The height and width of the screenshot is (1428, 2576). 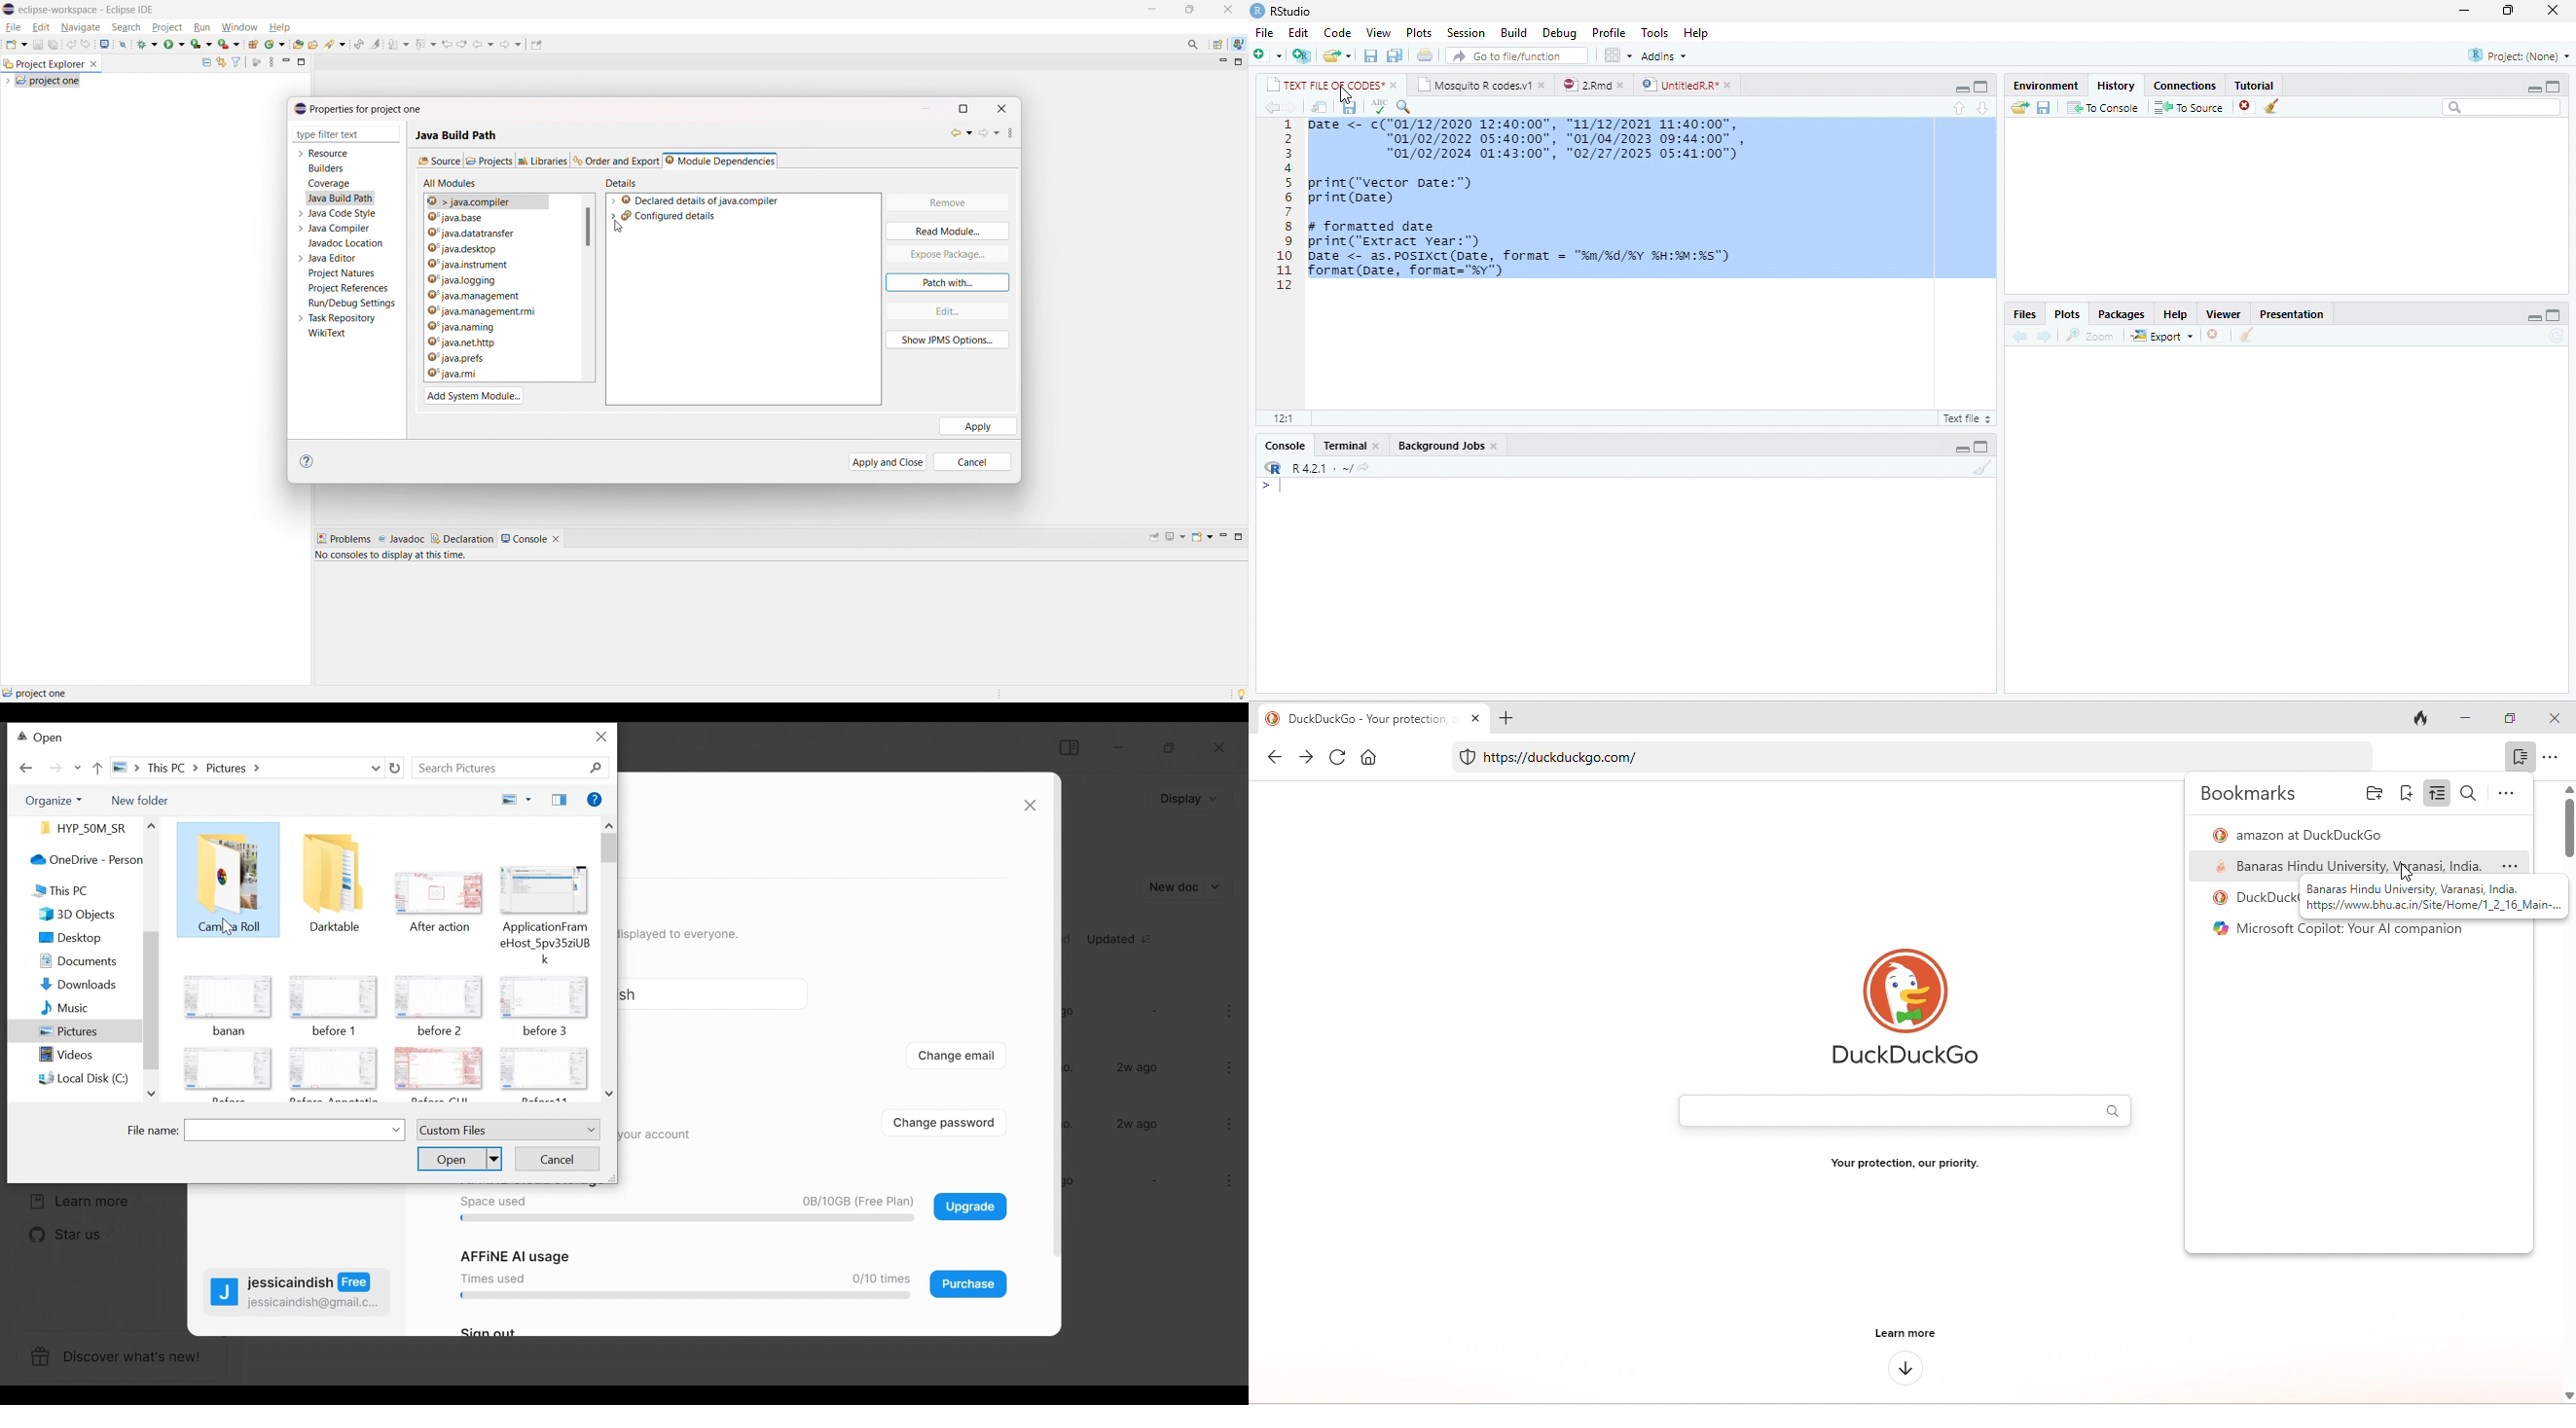 What do you see at coordinates (1983, 467) in the screenshot?
I see `clear` at bounding box center [1983, 467].